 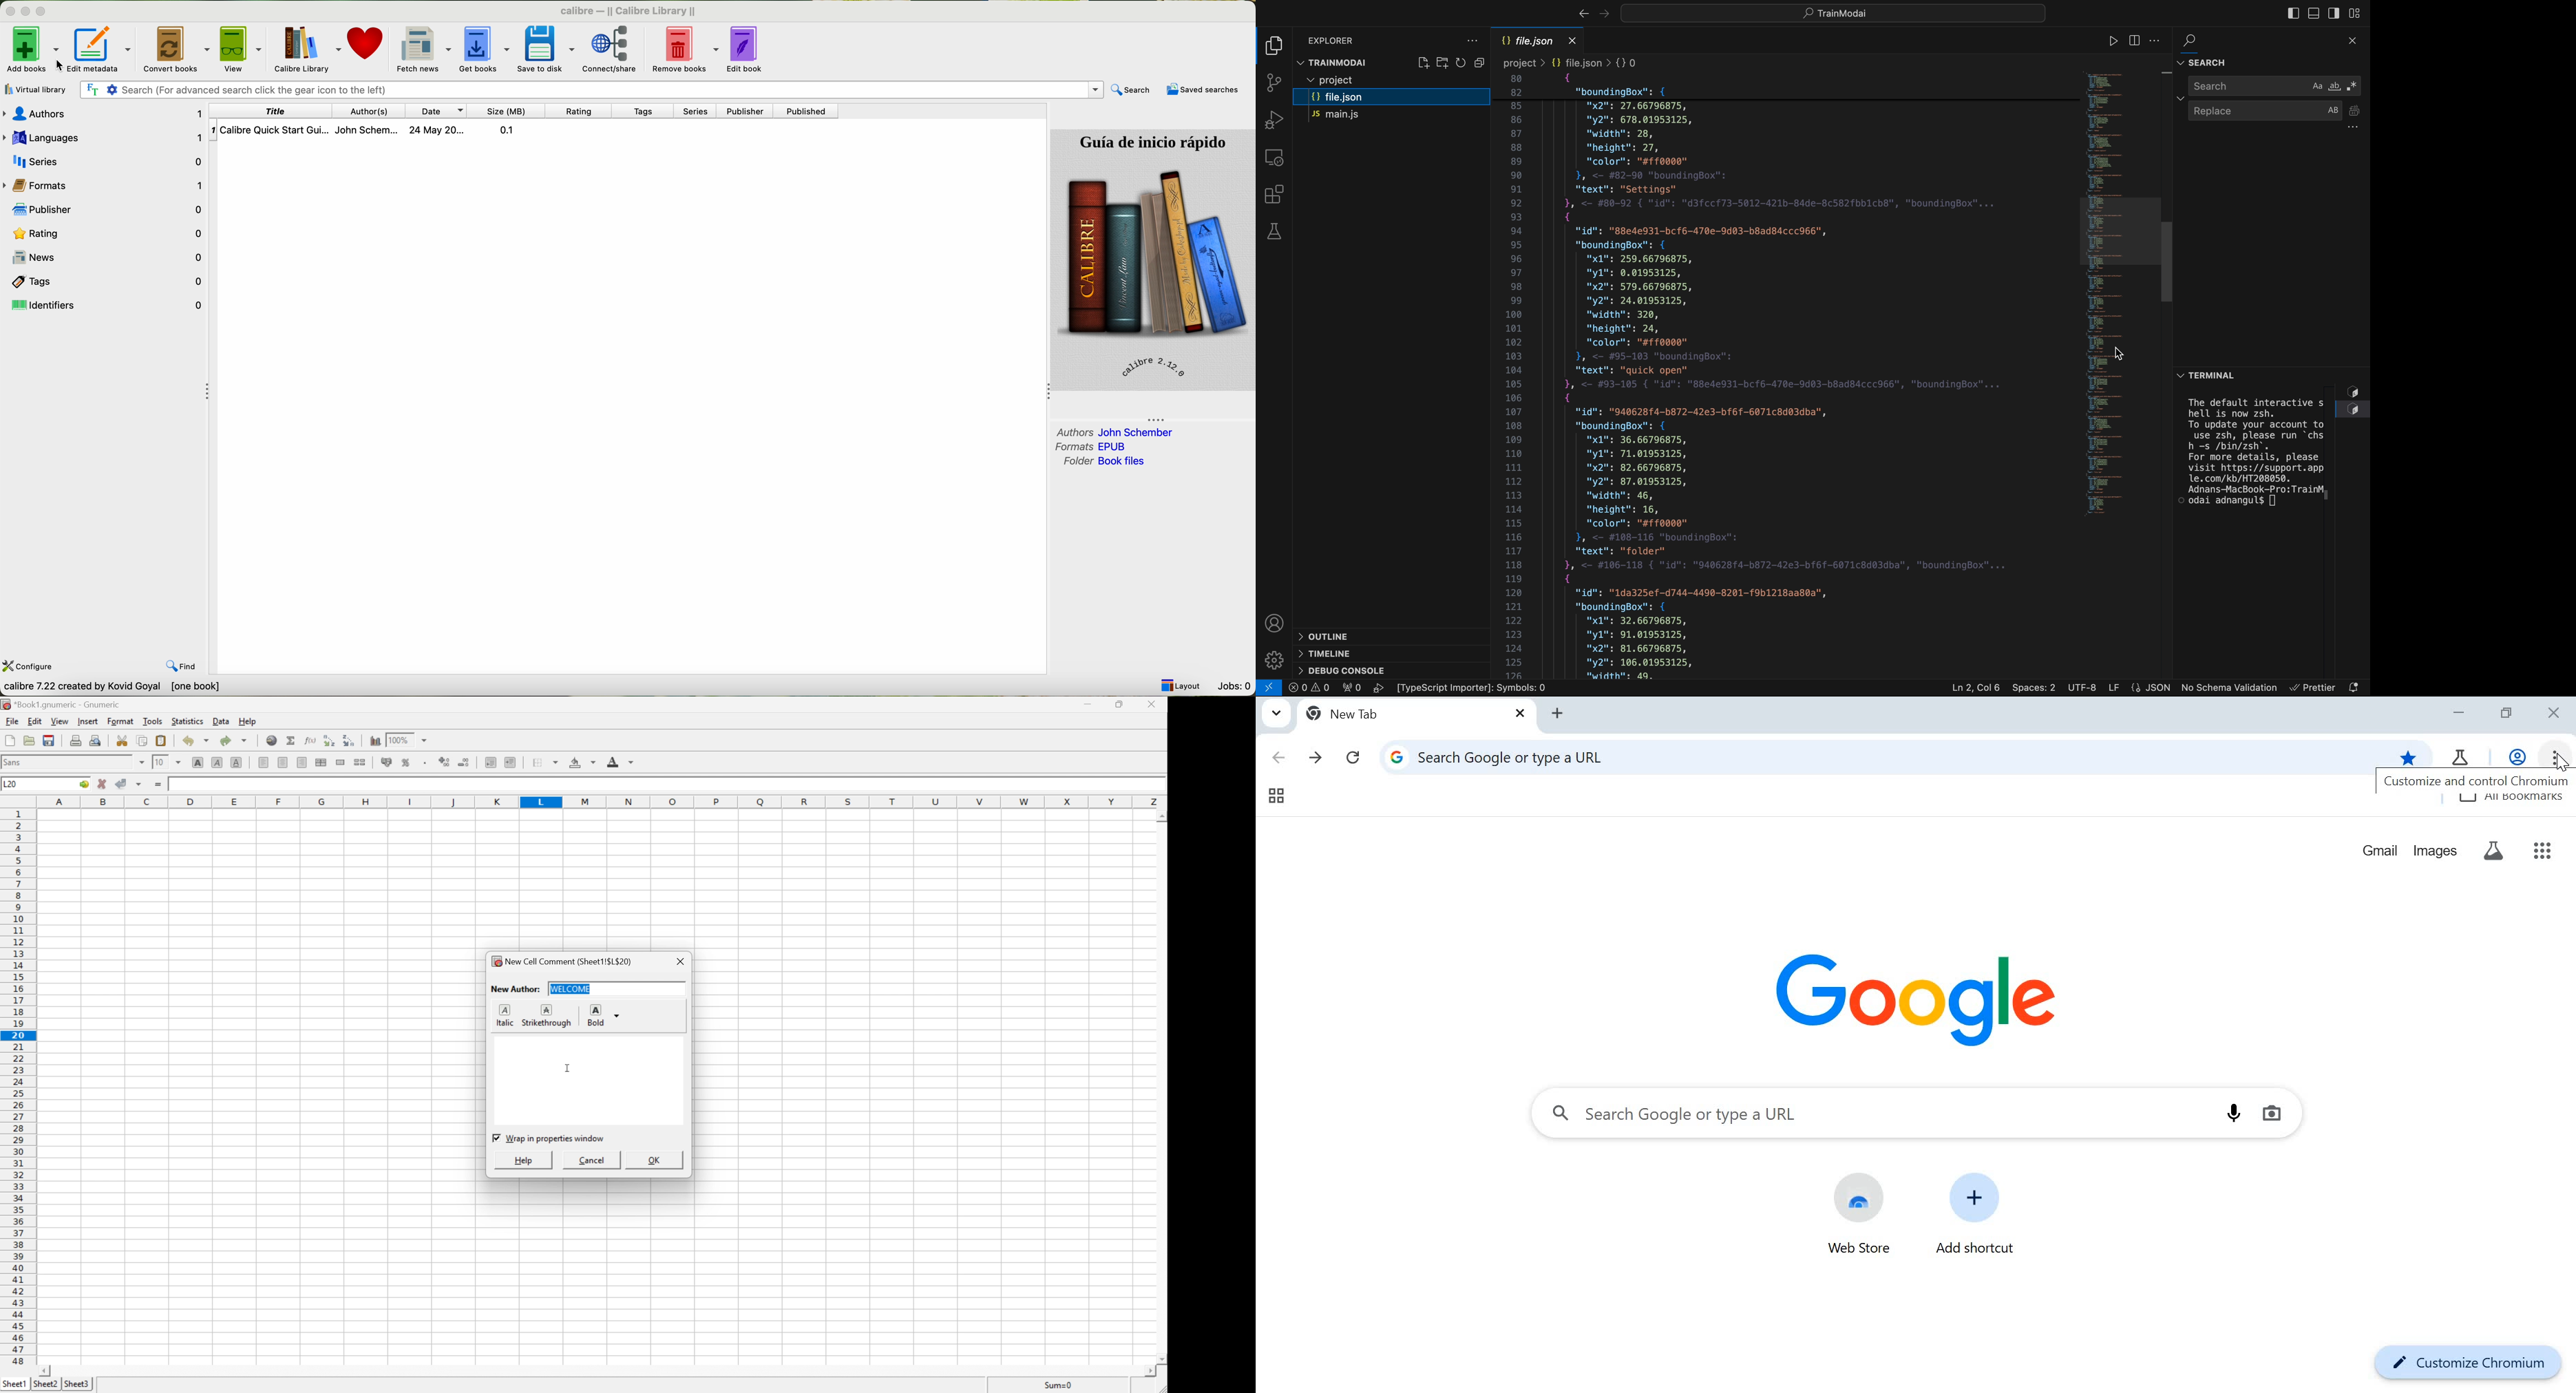 I want to click on Print current file, so click(x=76, y=740).